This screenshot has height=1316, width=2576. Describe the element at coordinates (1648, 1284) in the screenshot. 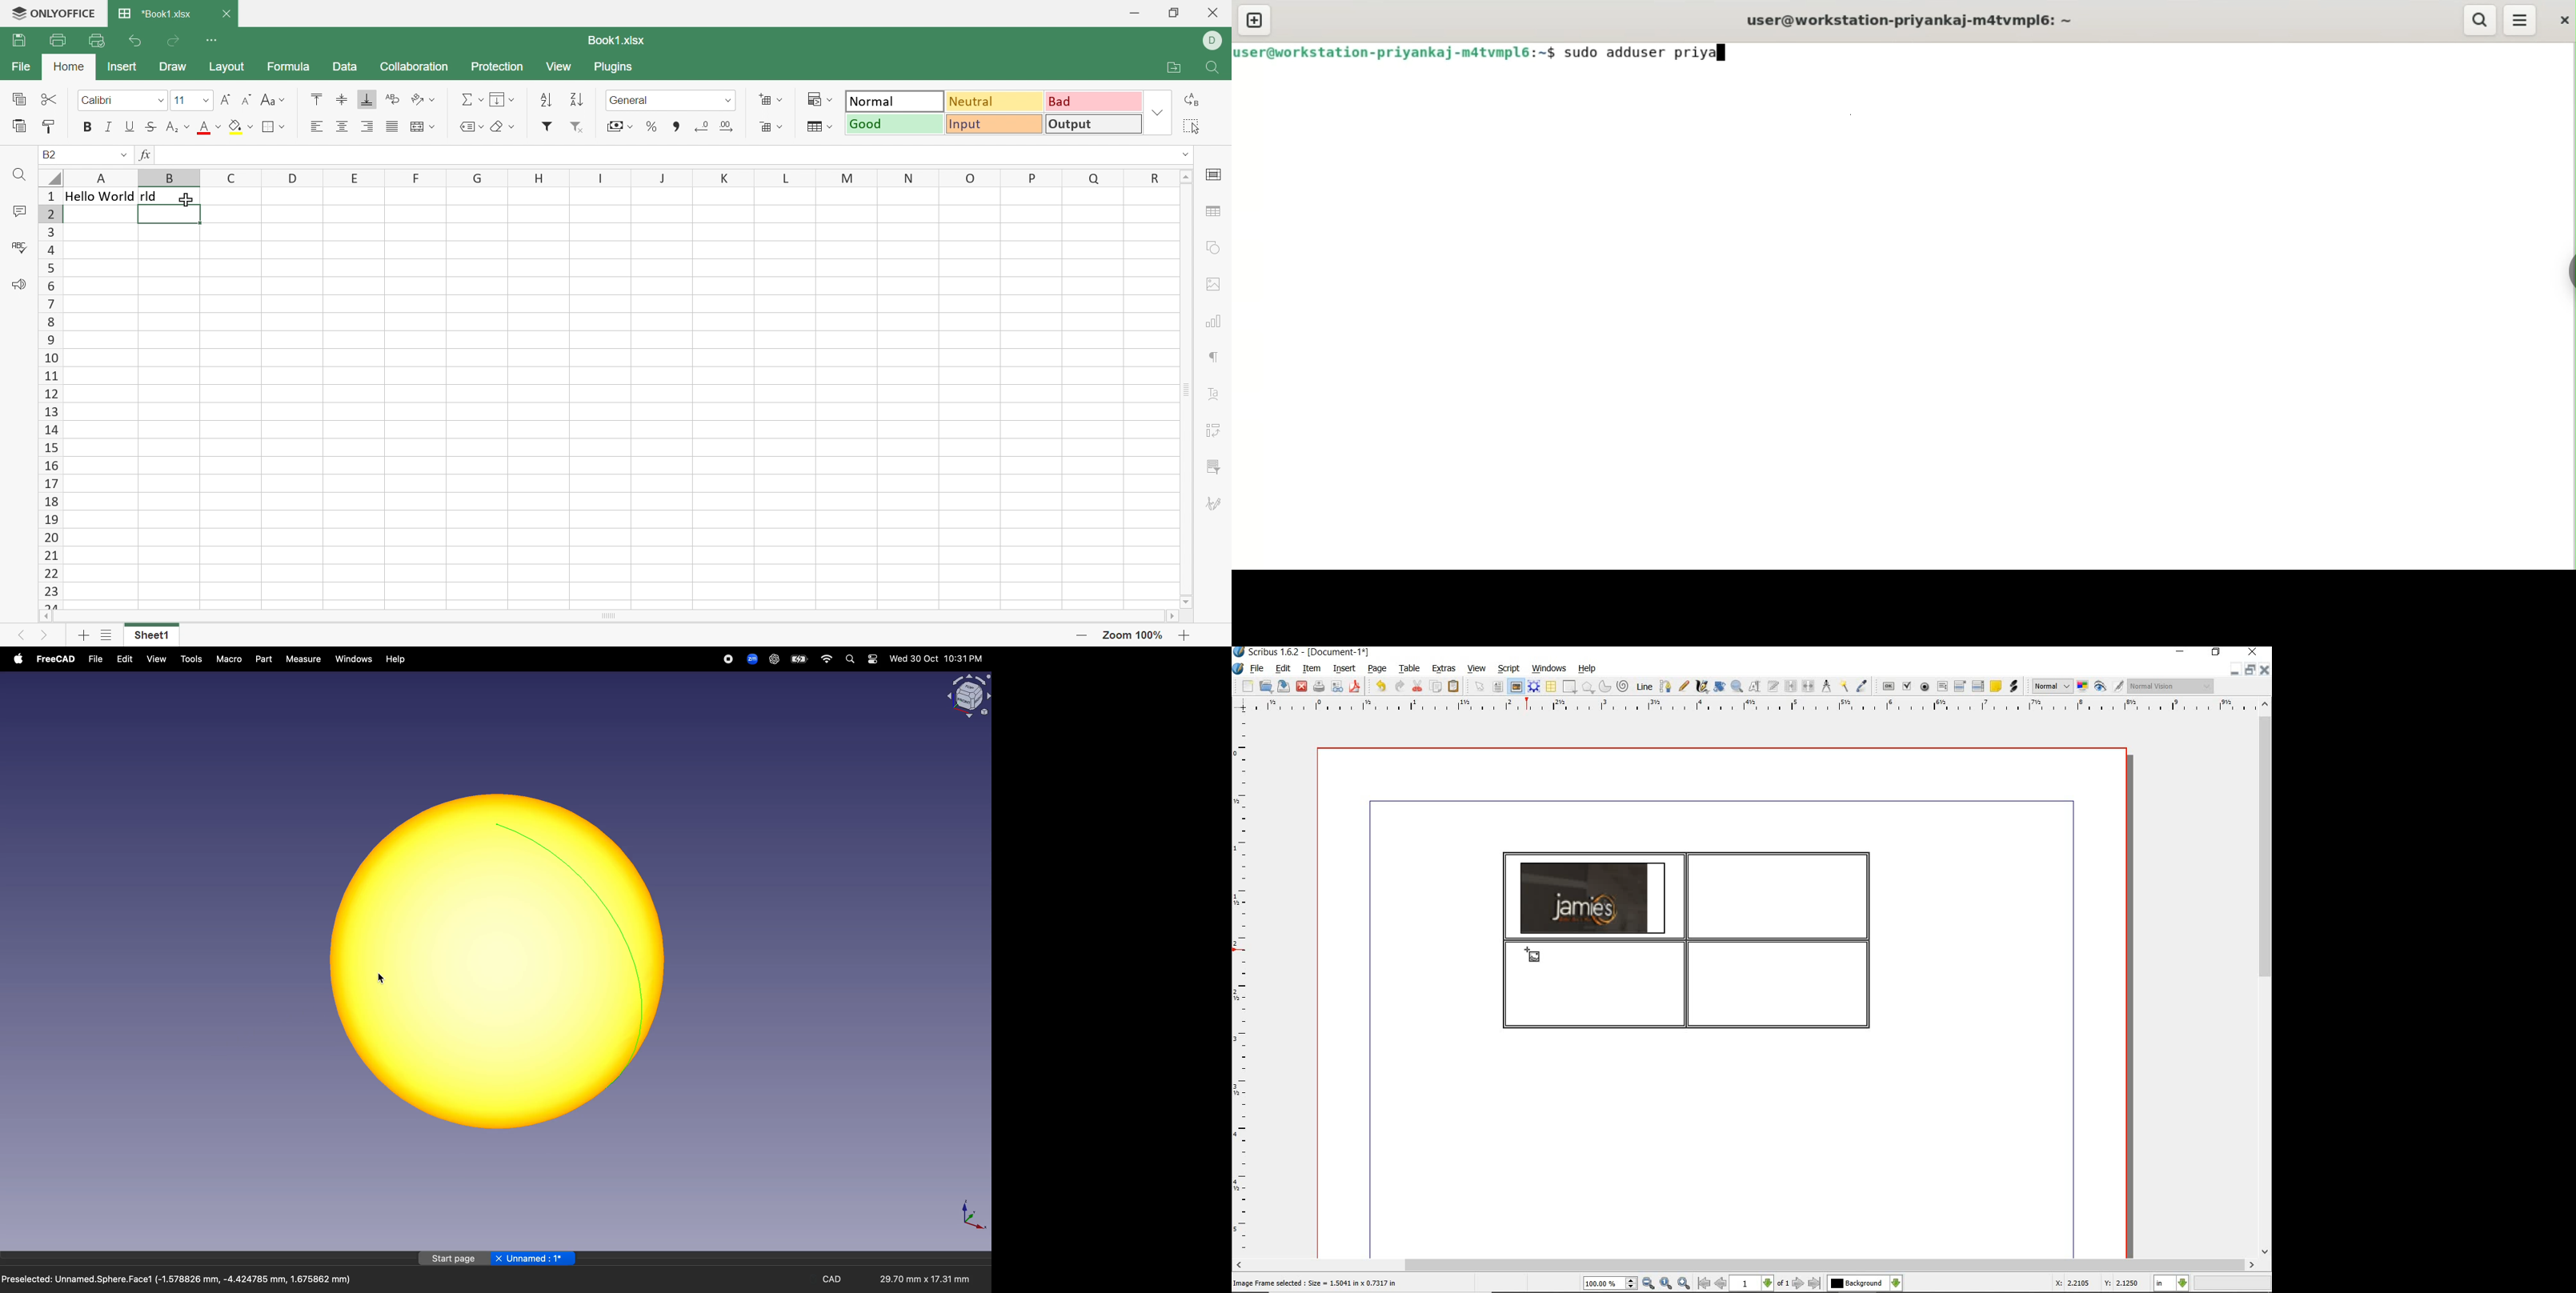

I see `zoom out` at that location.